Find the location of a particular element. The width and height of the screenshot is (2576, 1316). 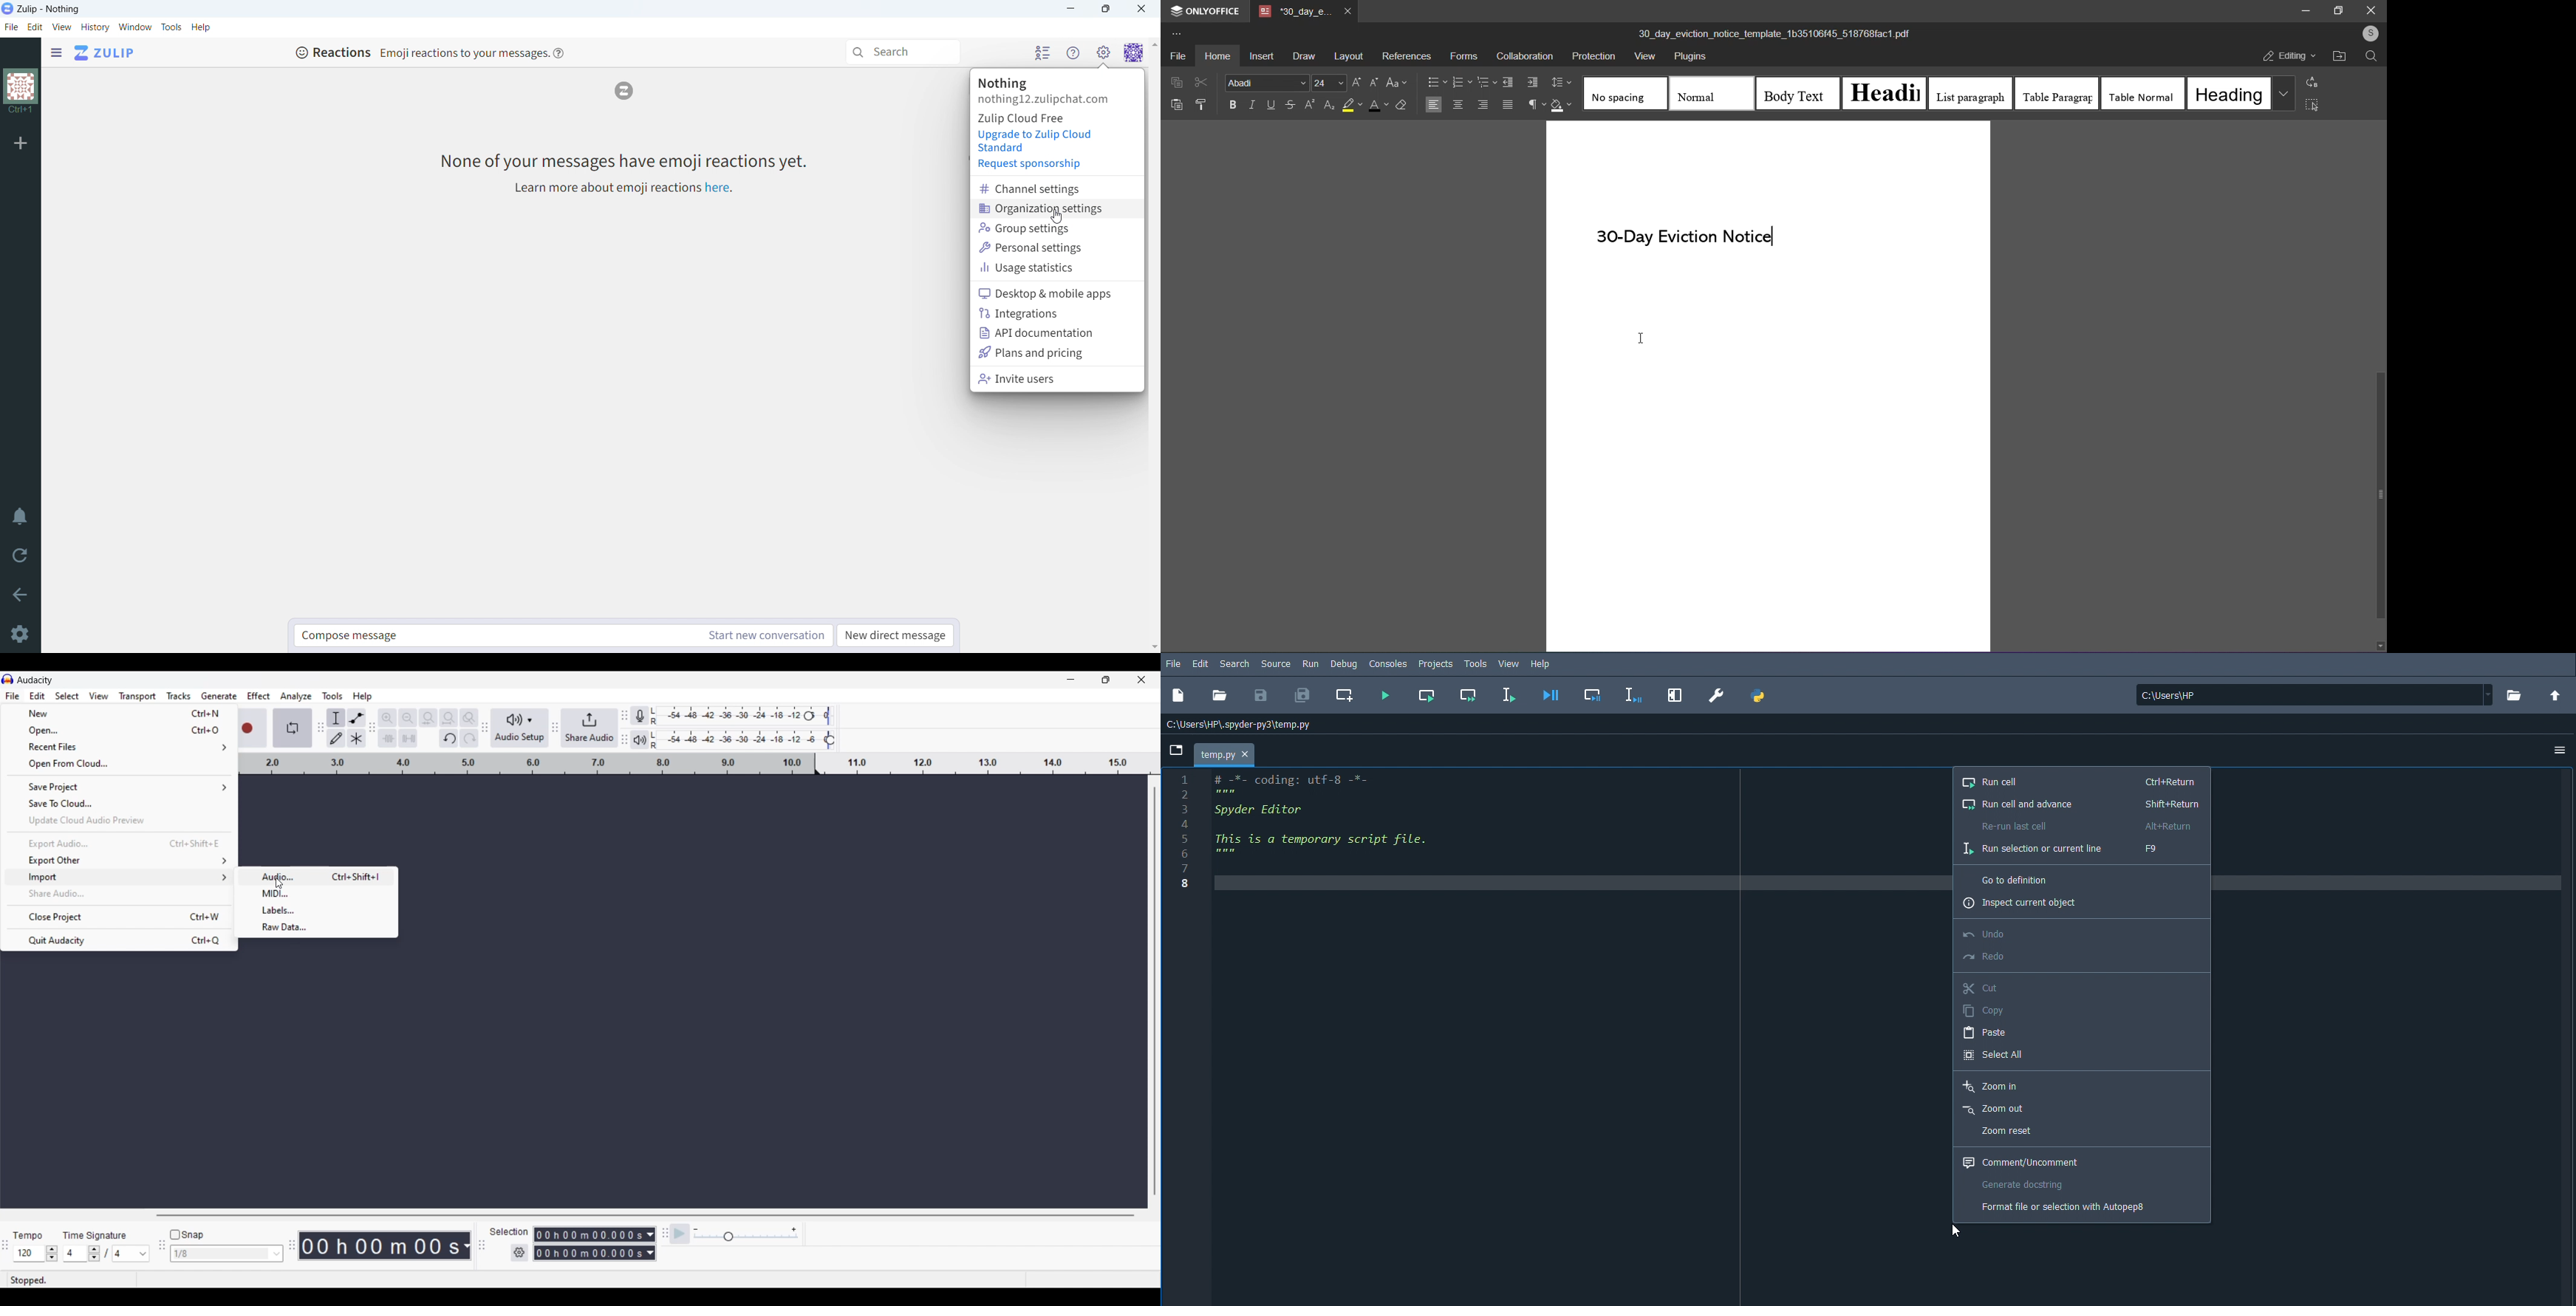

usage statistics is located at coordinates (1058, 268).